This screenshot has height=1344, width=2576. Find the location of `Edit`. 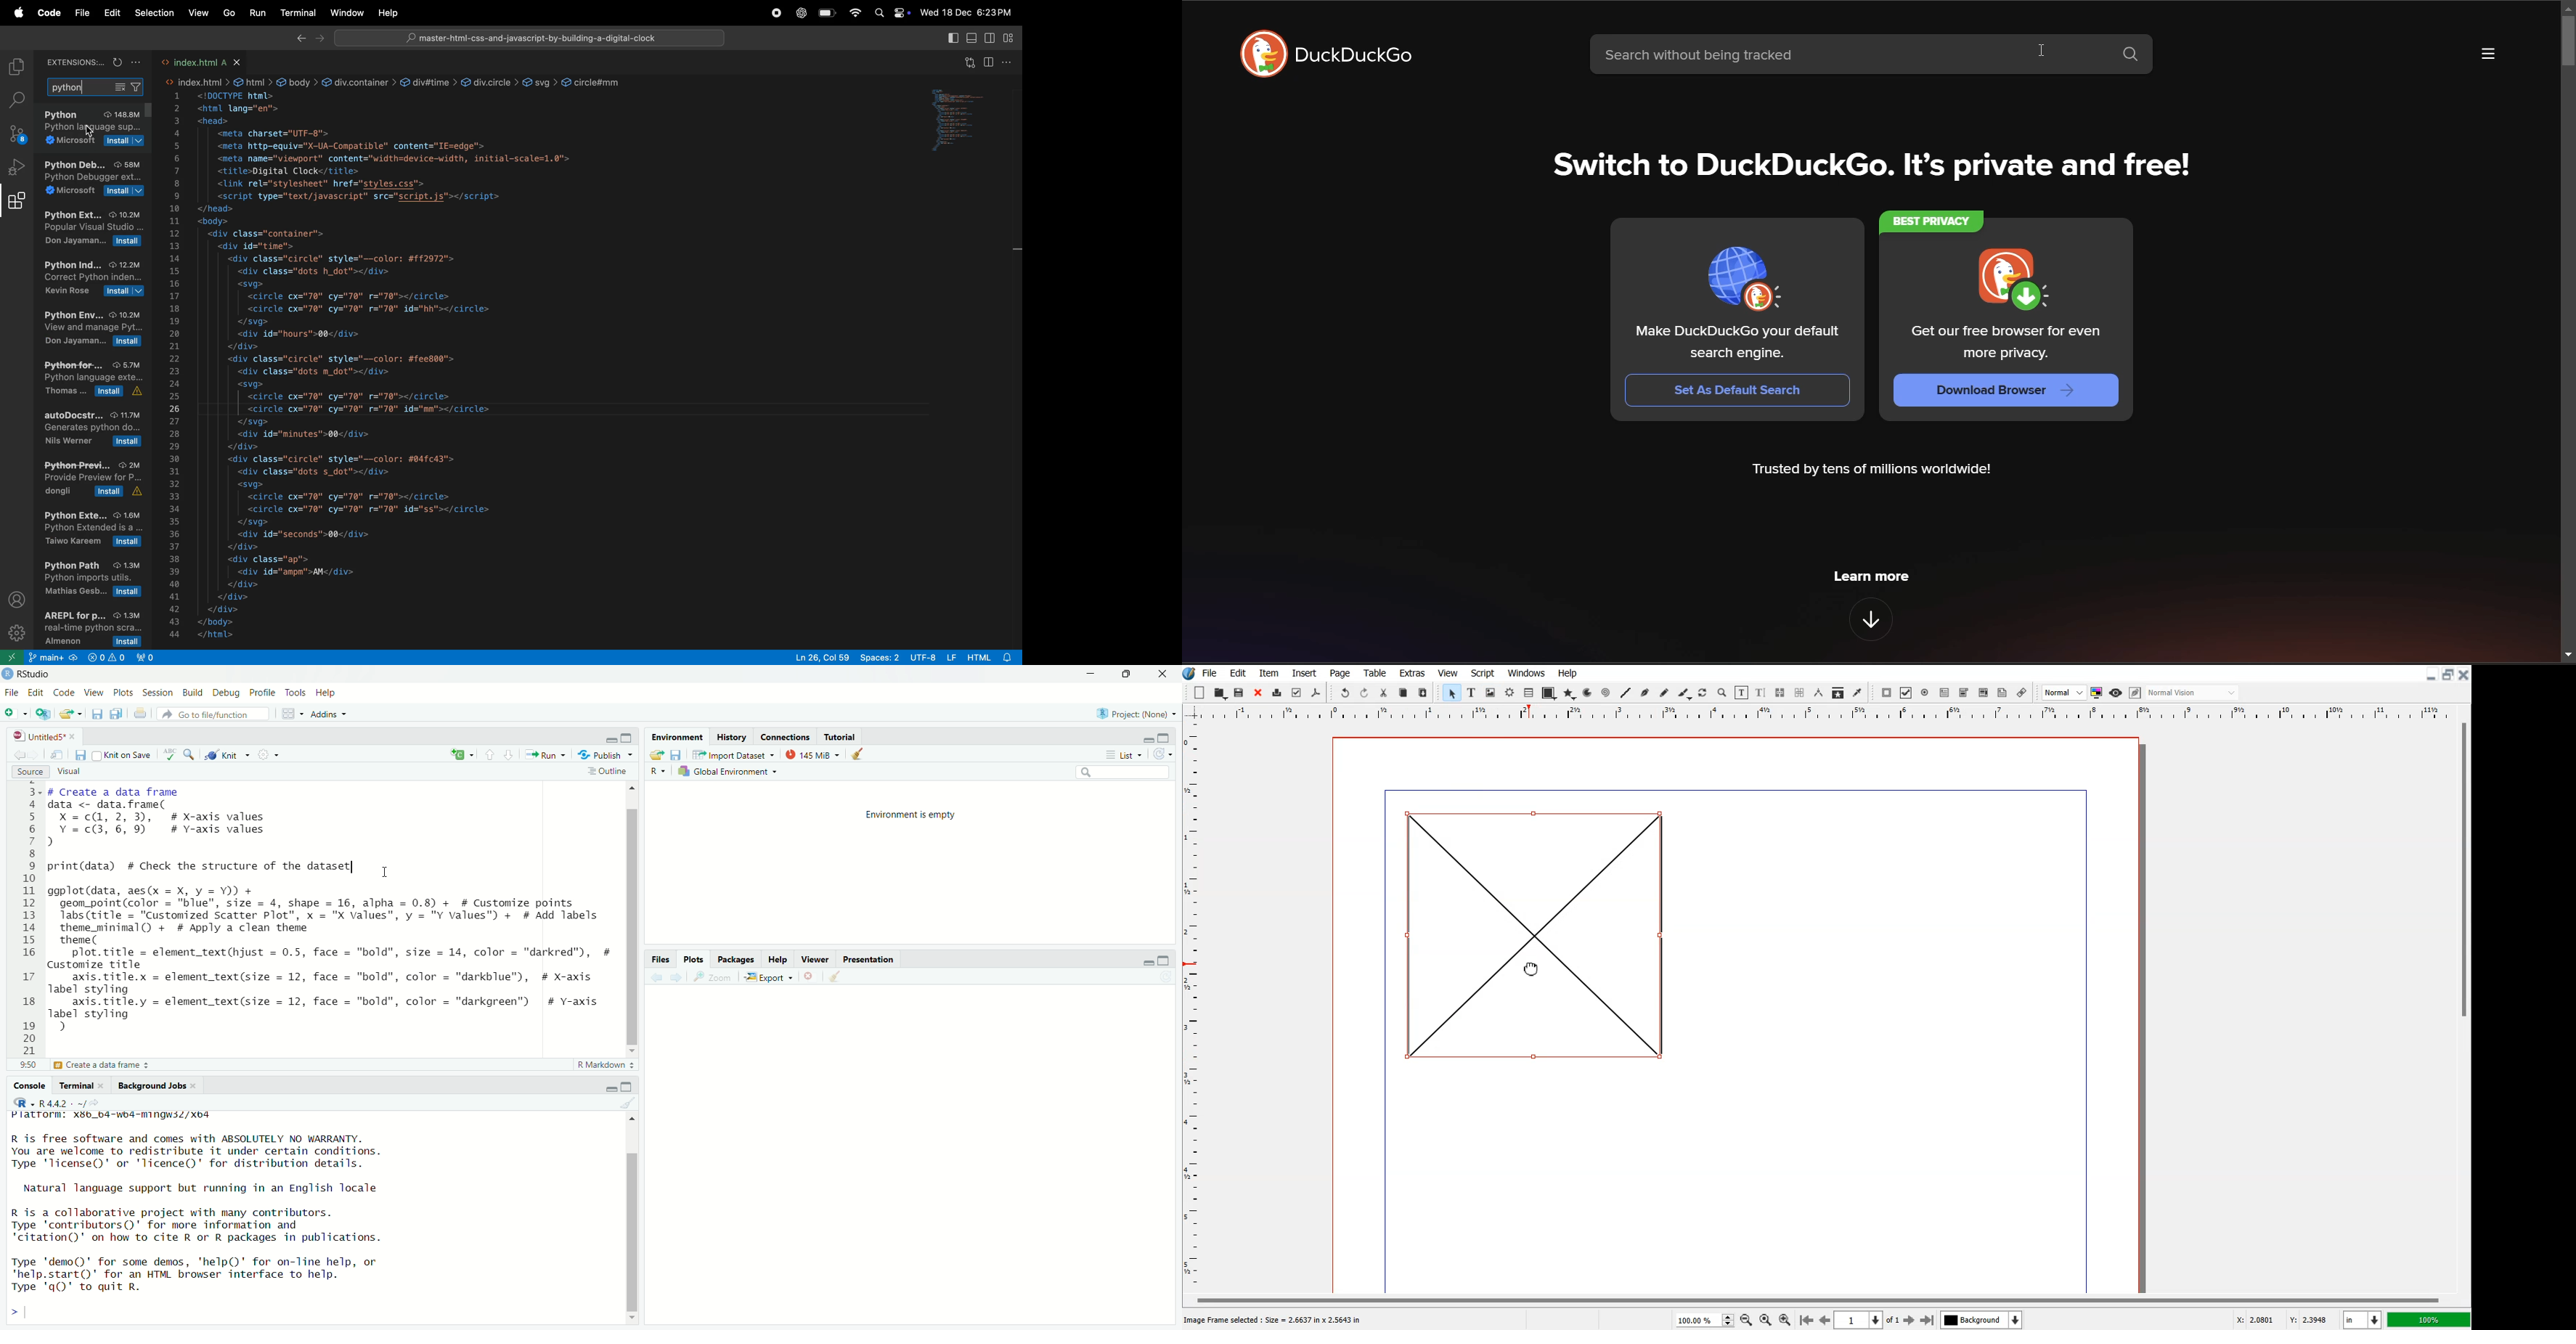

Edit is located at coordinates (36, 694).